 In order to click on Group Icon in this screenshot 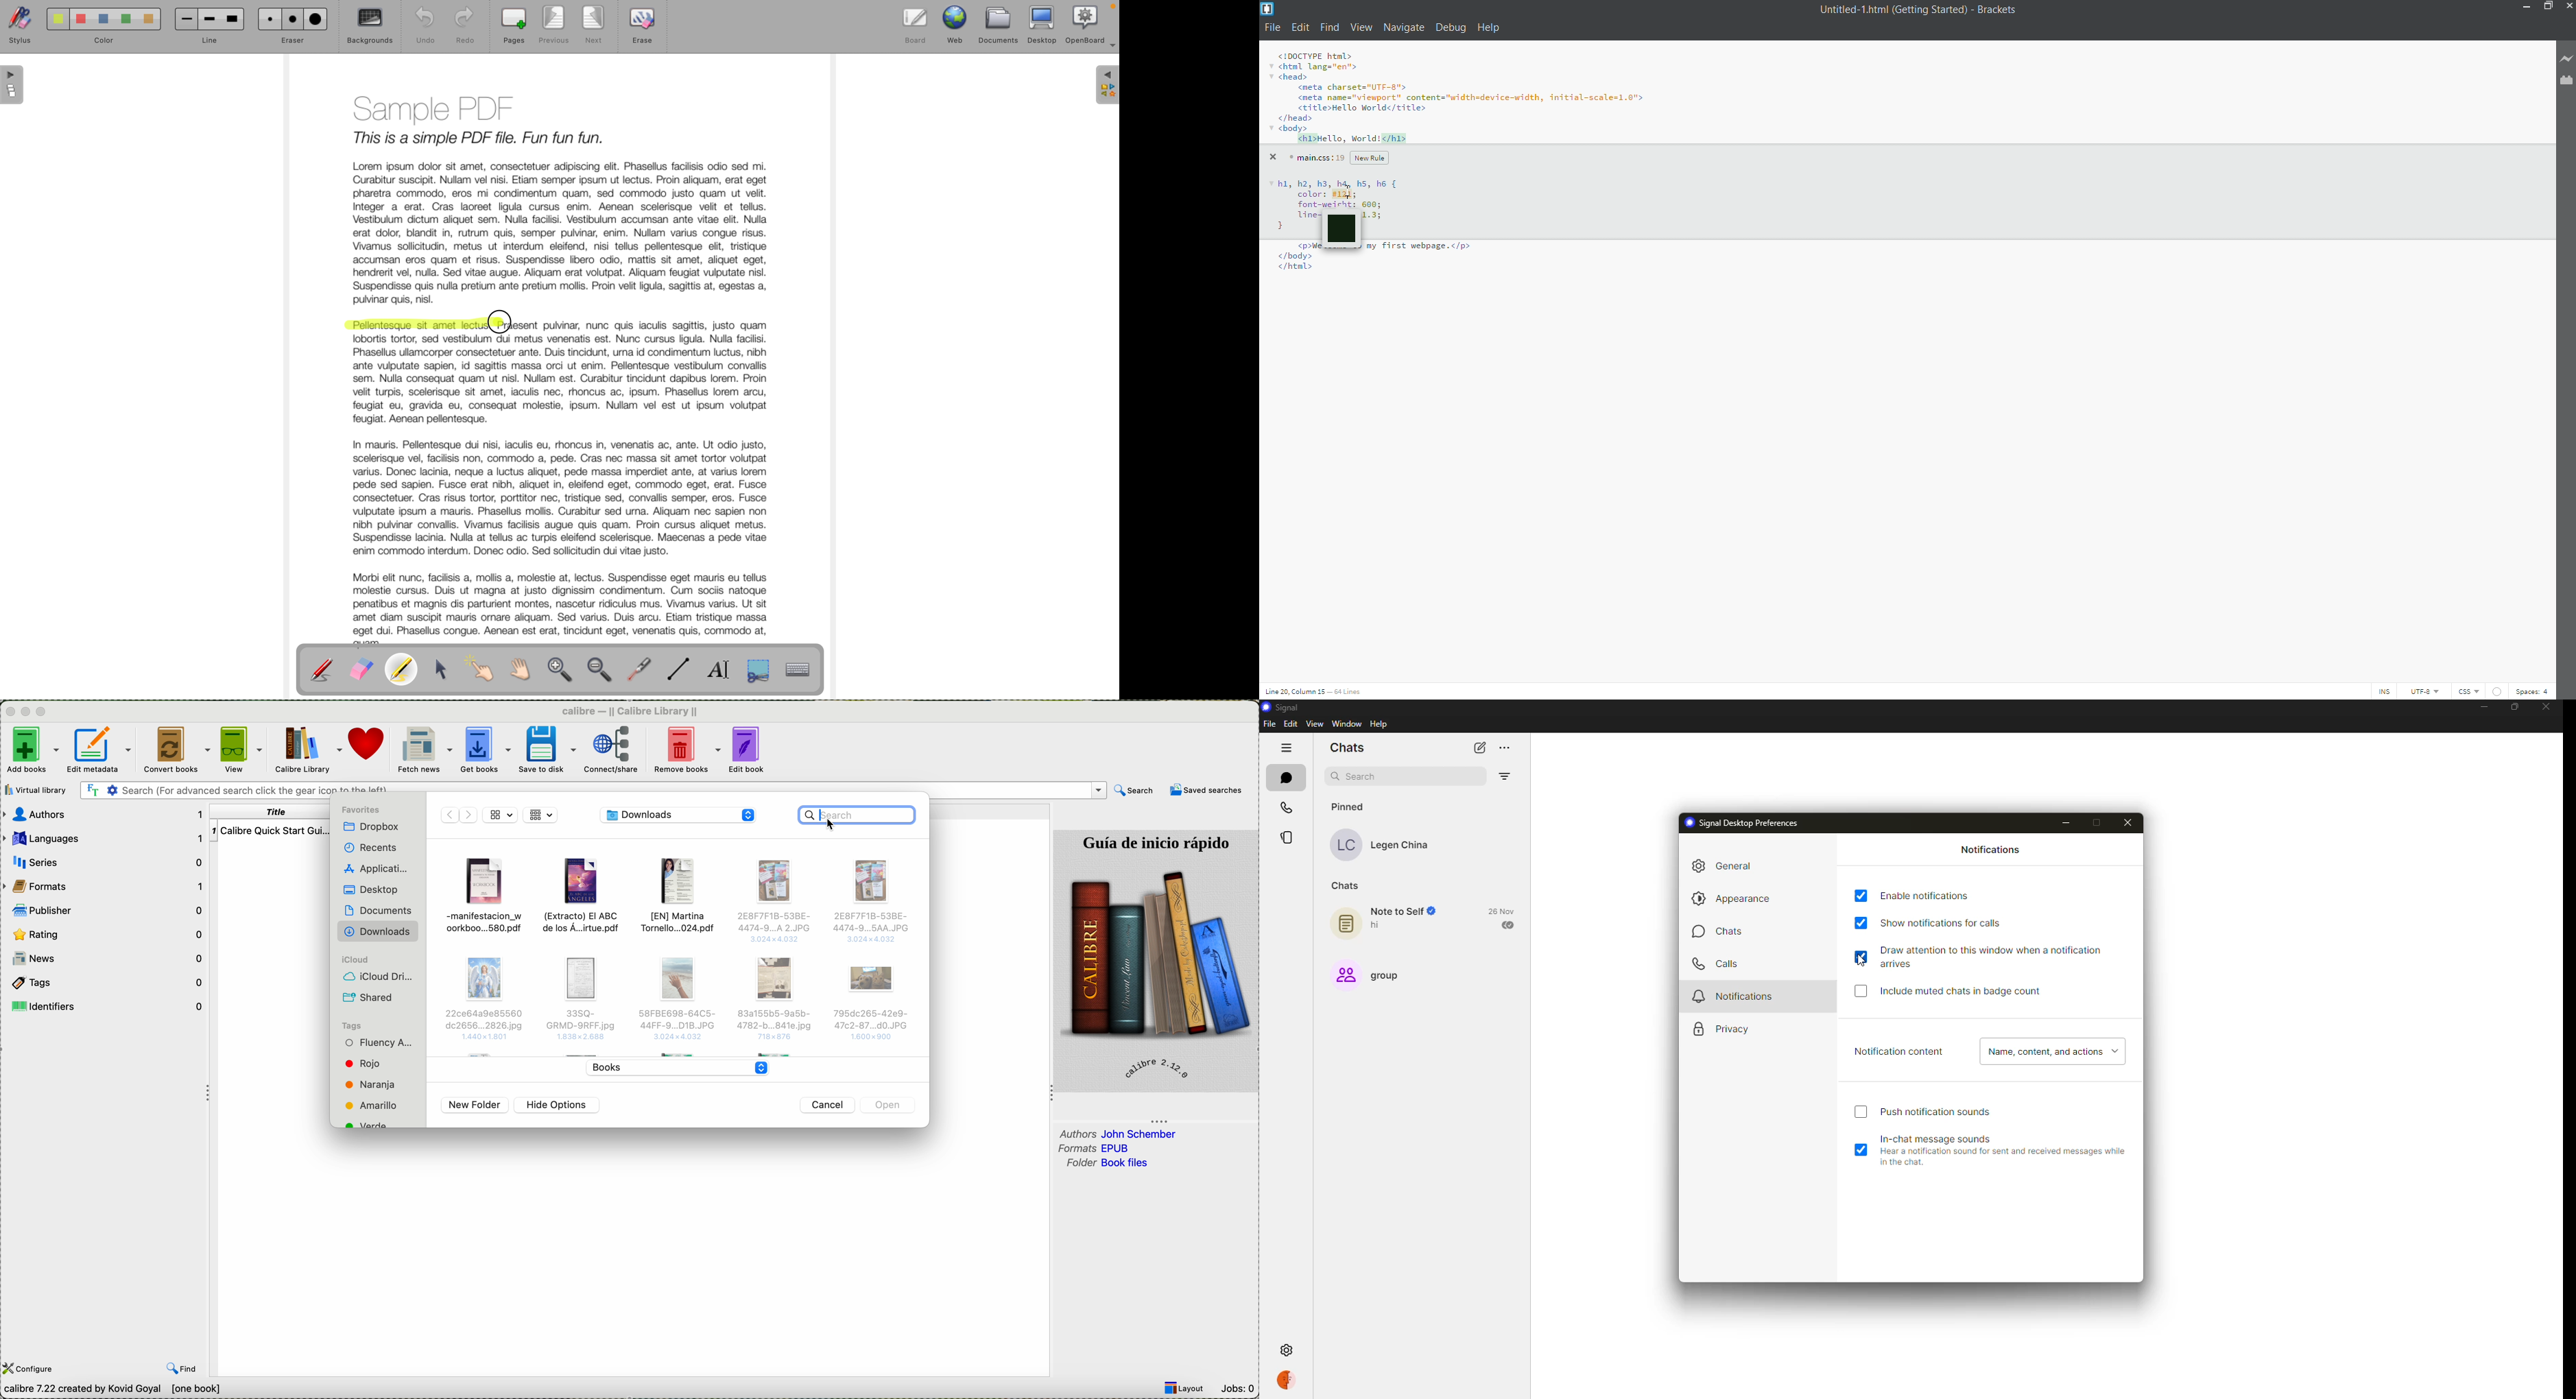, I will do `click(1343, 974)`.